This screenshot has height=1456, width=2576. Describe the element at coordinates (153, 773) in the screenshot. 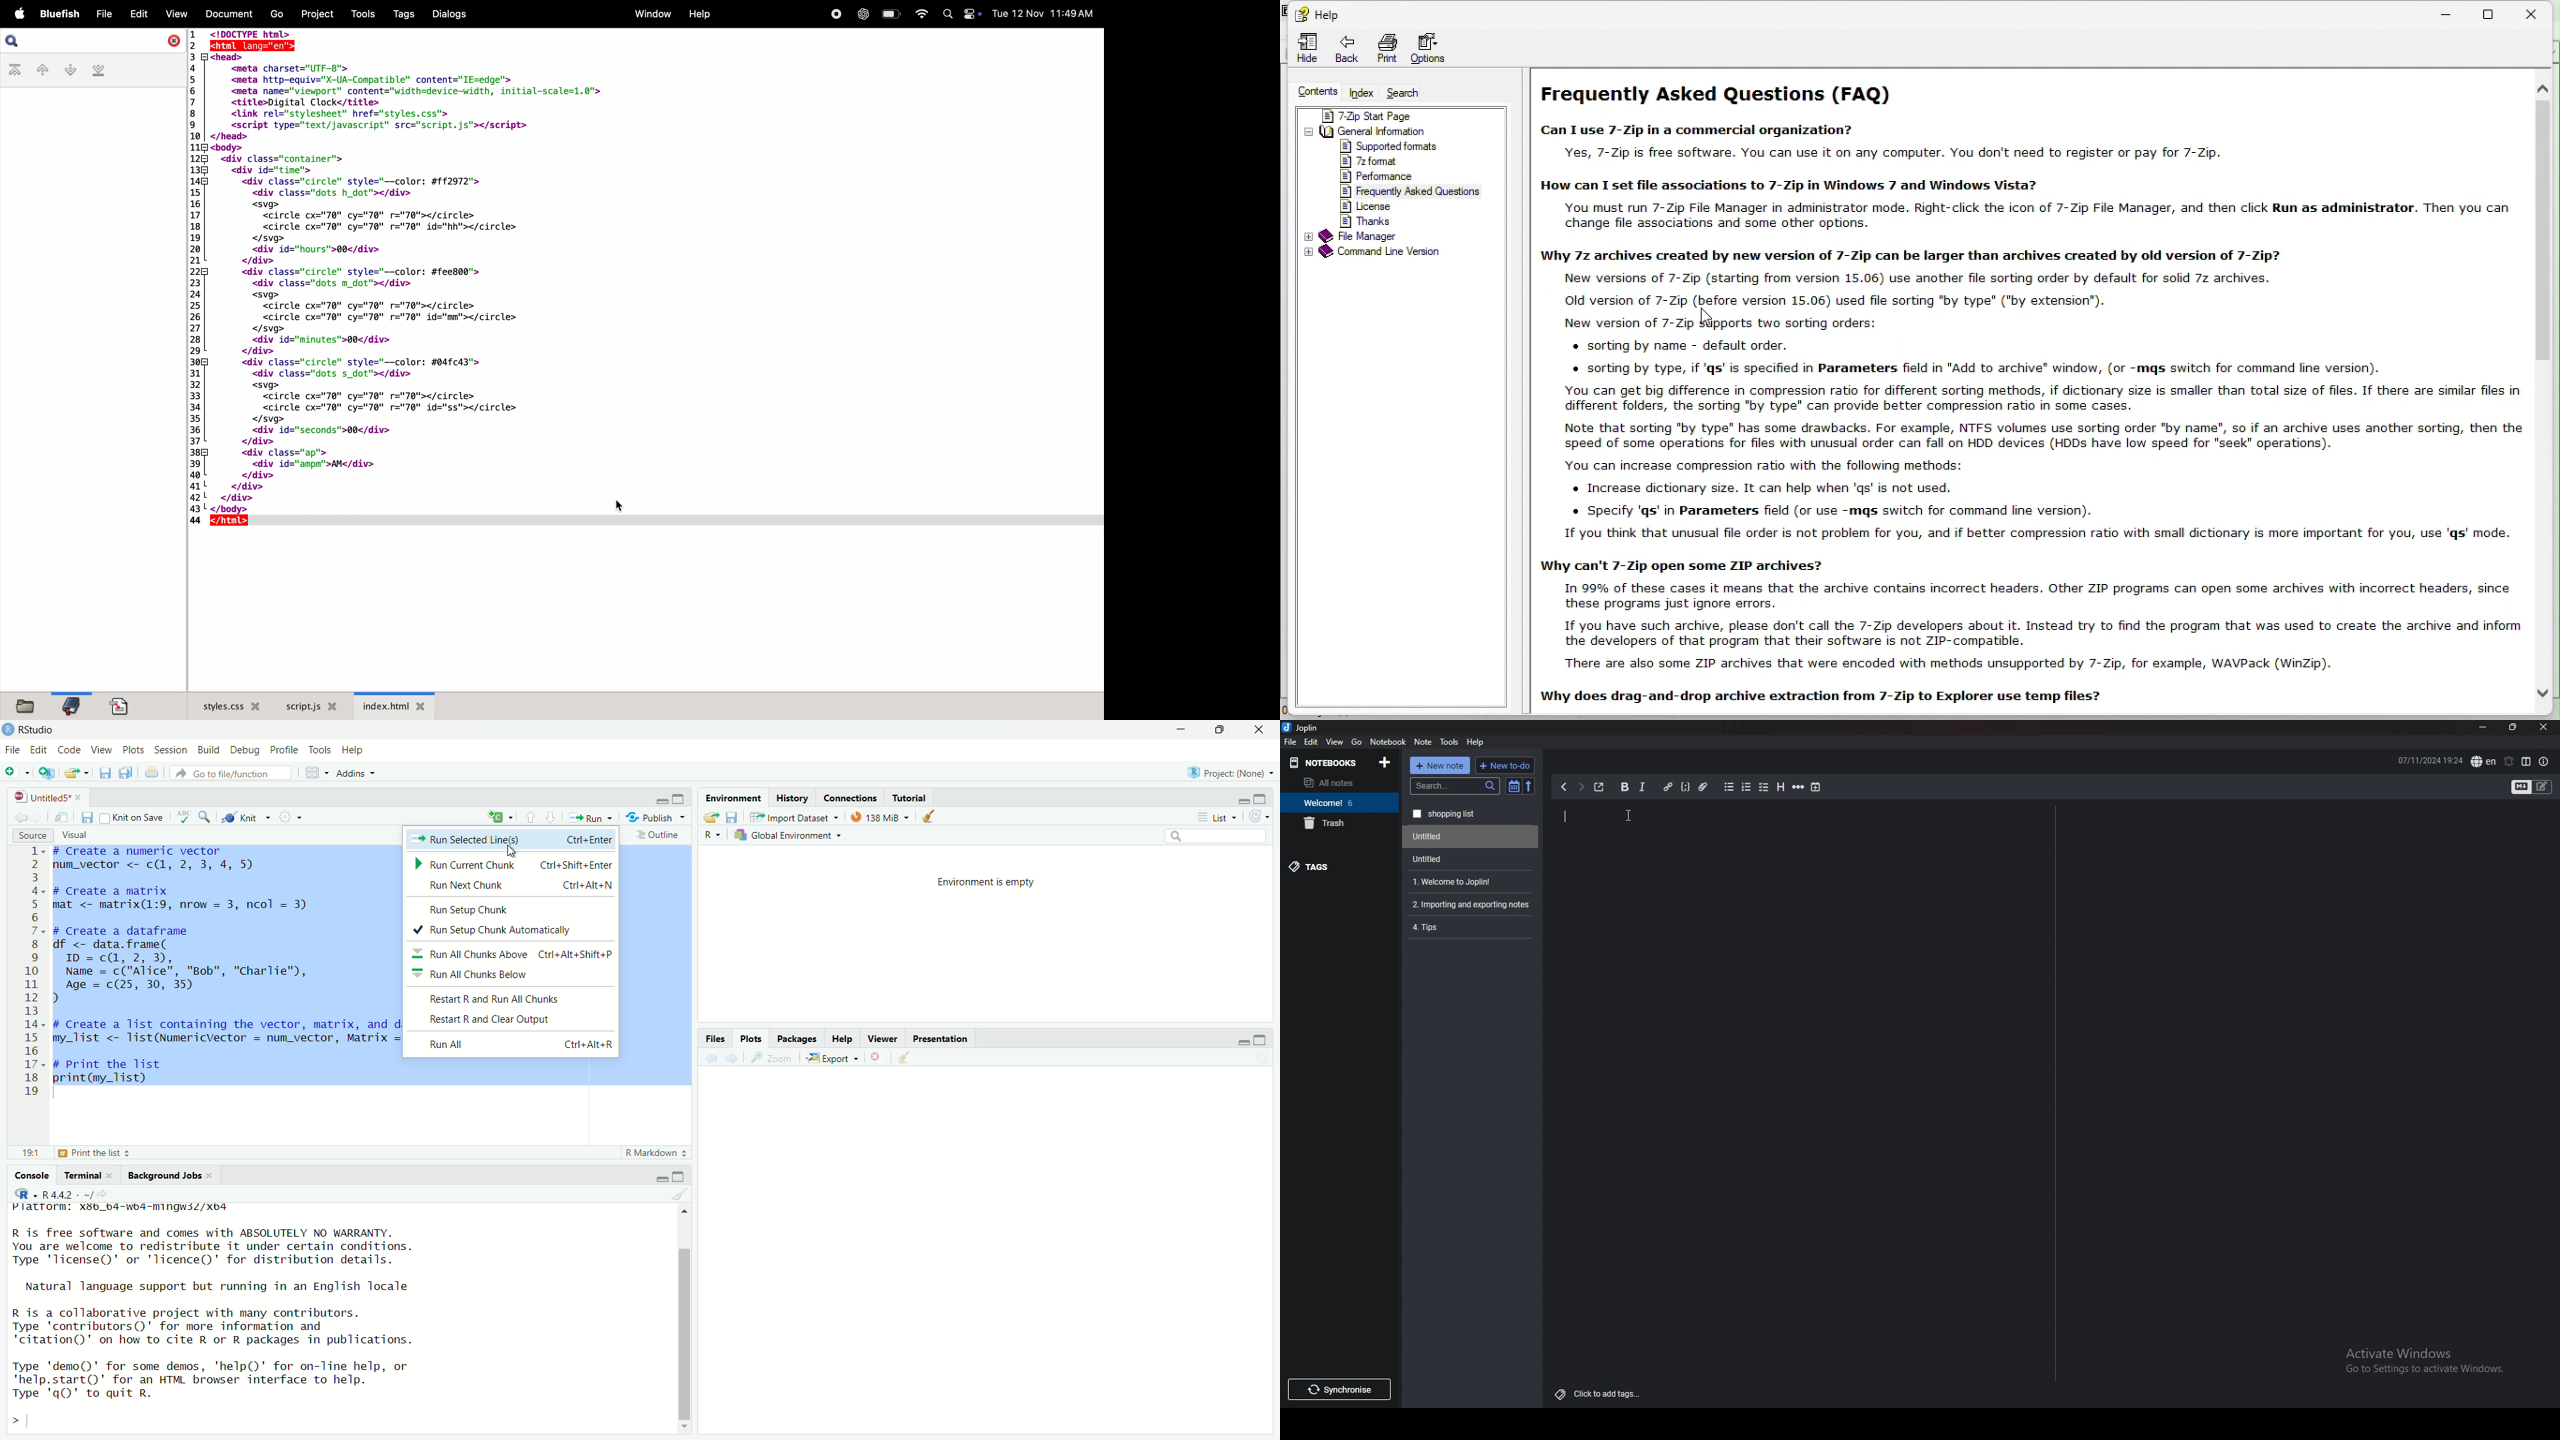

I see `print` at that location.